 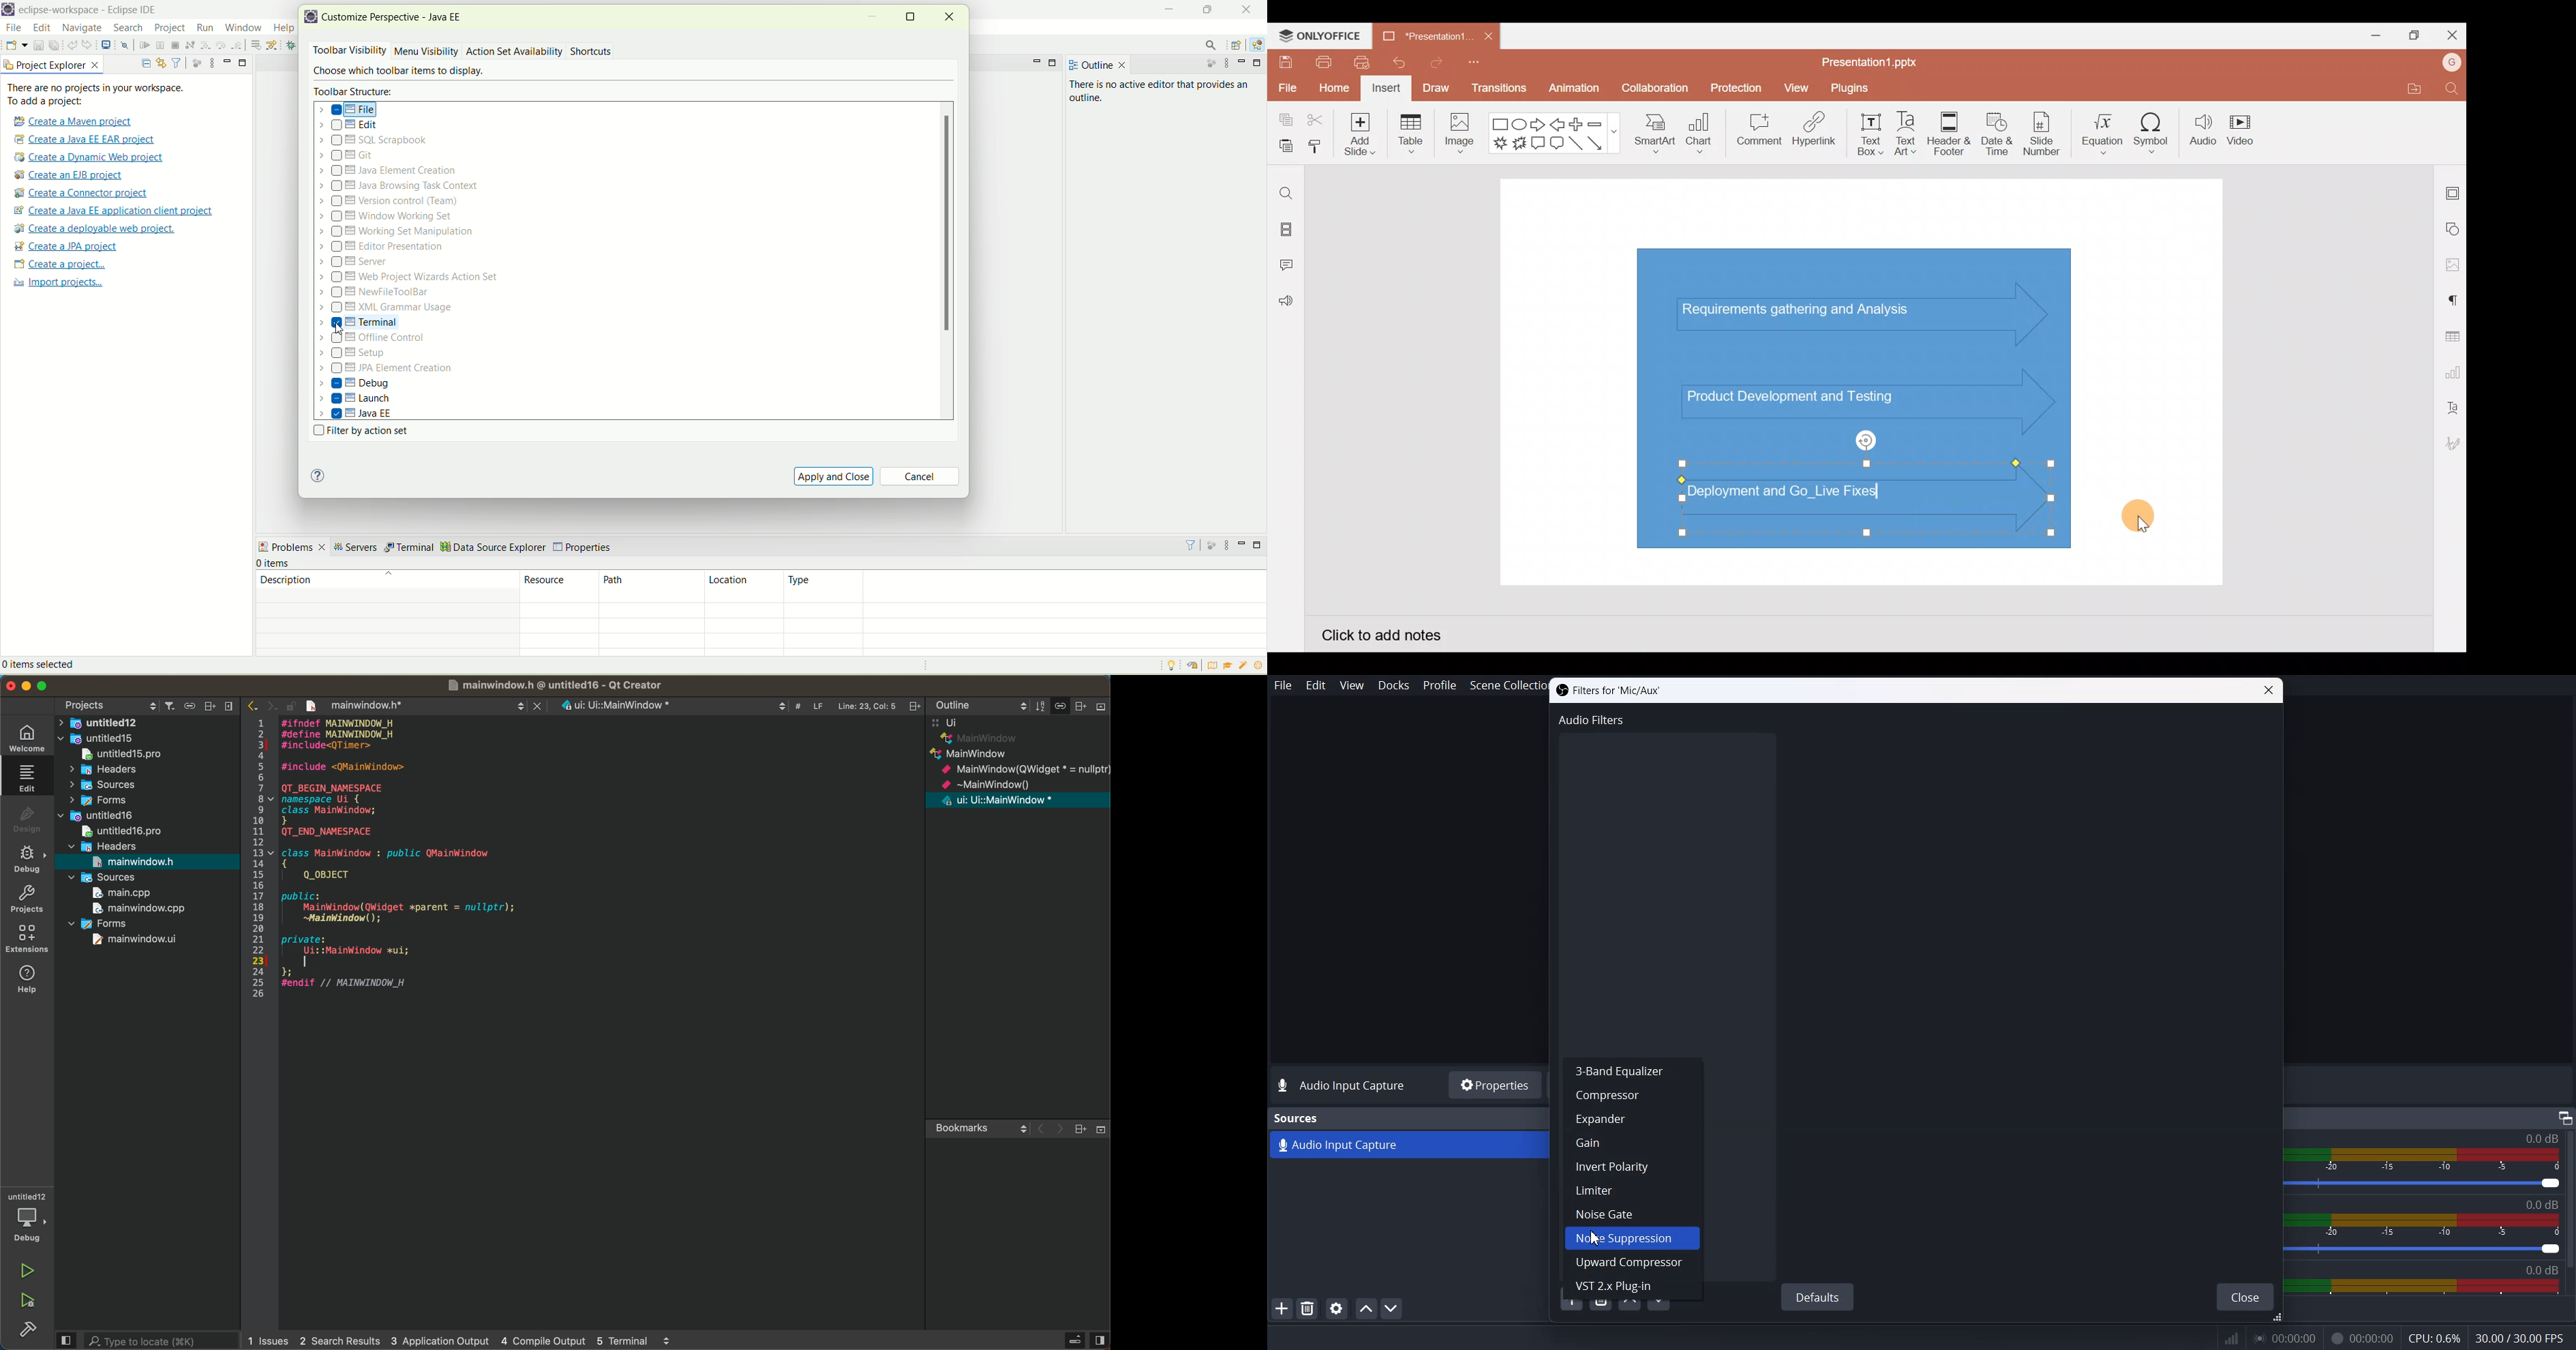 I want to click on Rectangular callout, so click(x=1538, y=144).